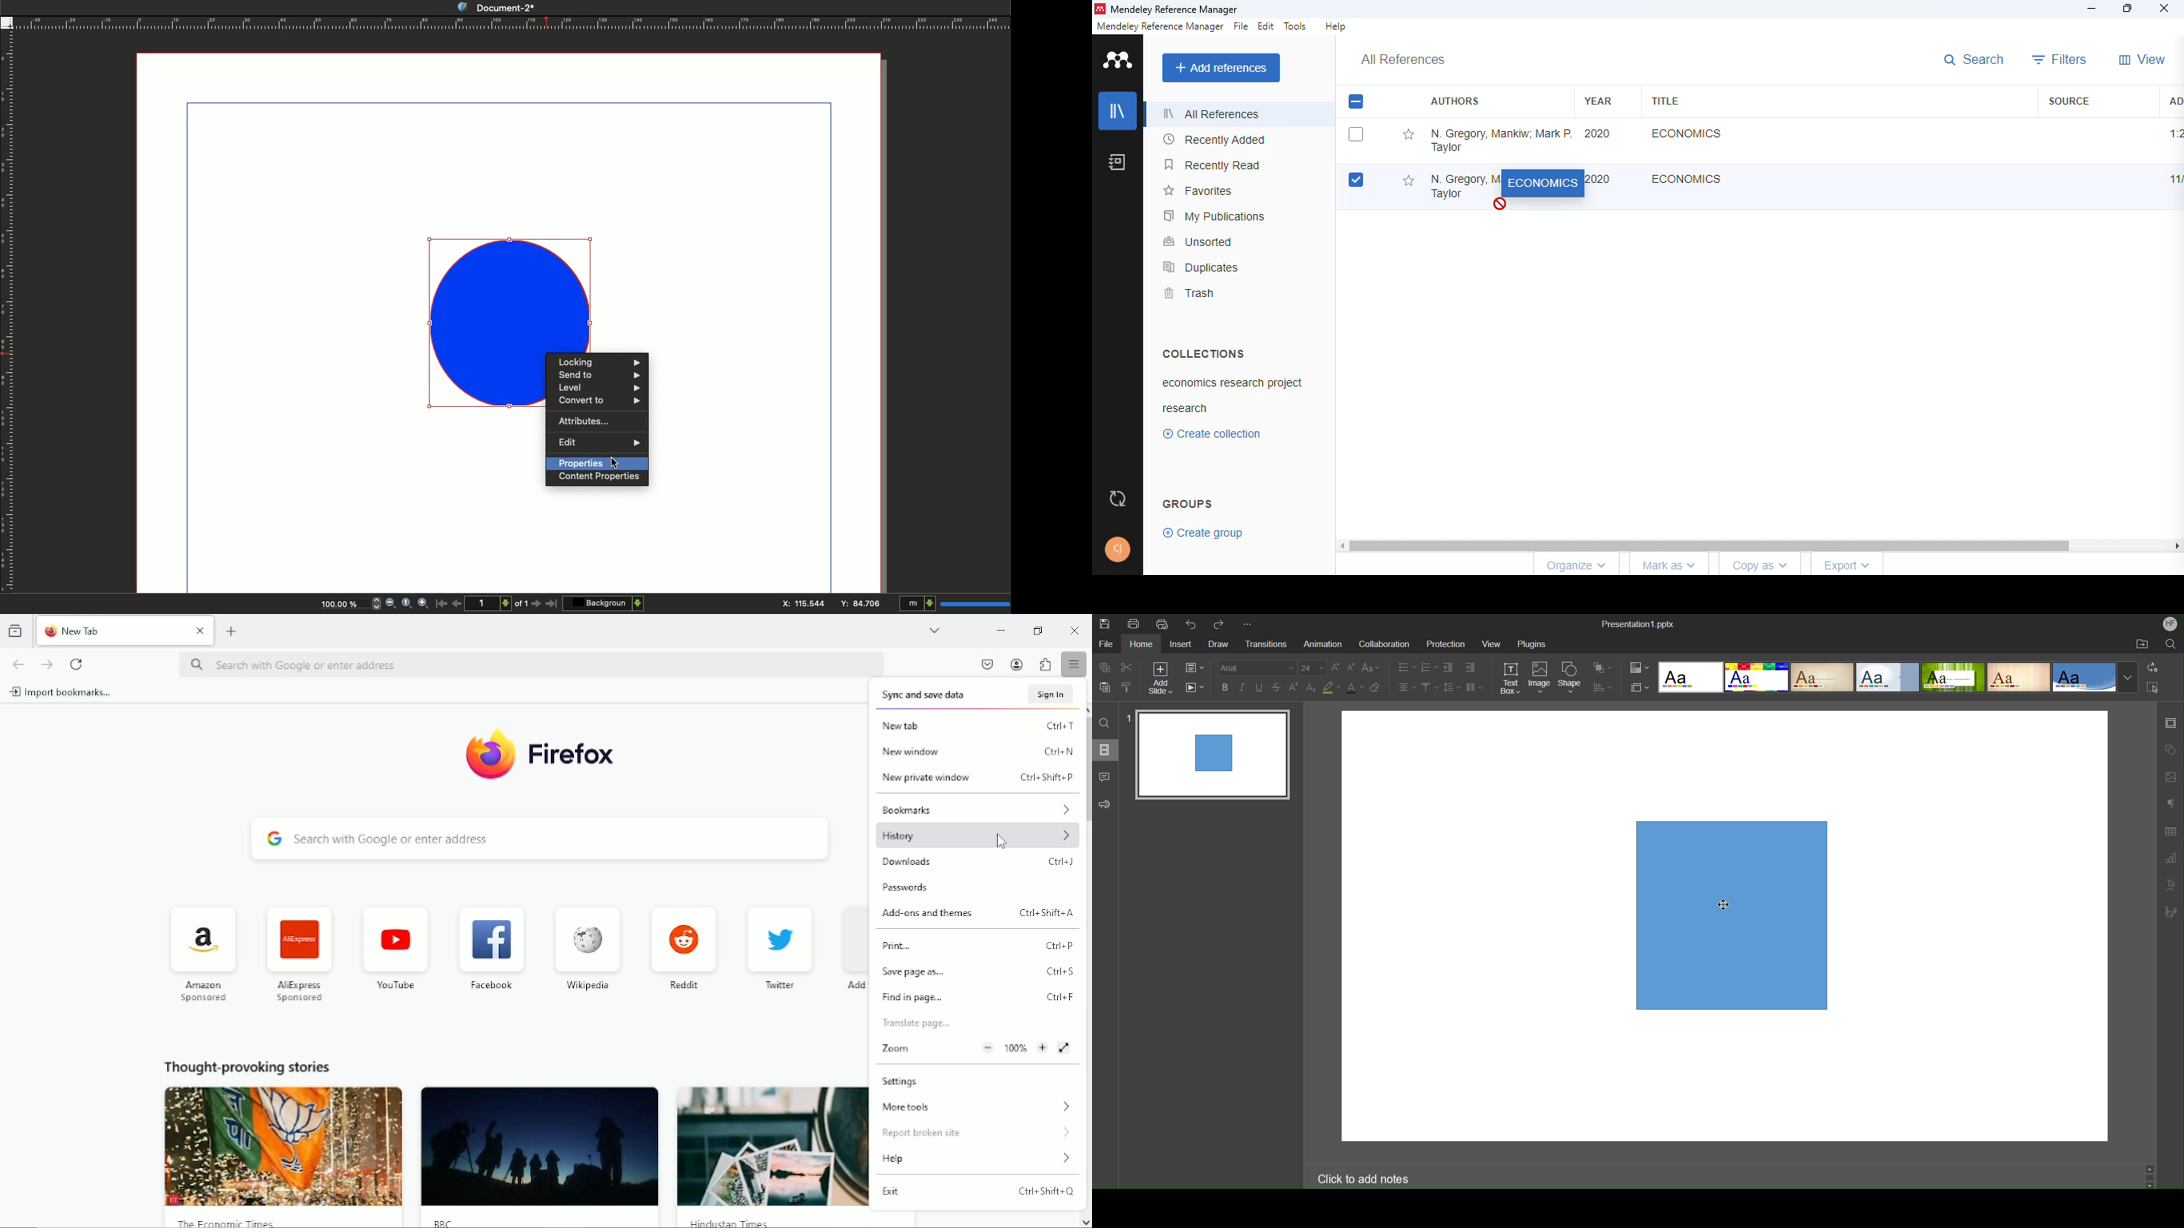  I want to click on Firefox, so click(571, 753).